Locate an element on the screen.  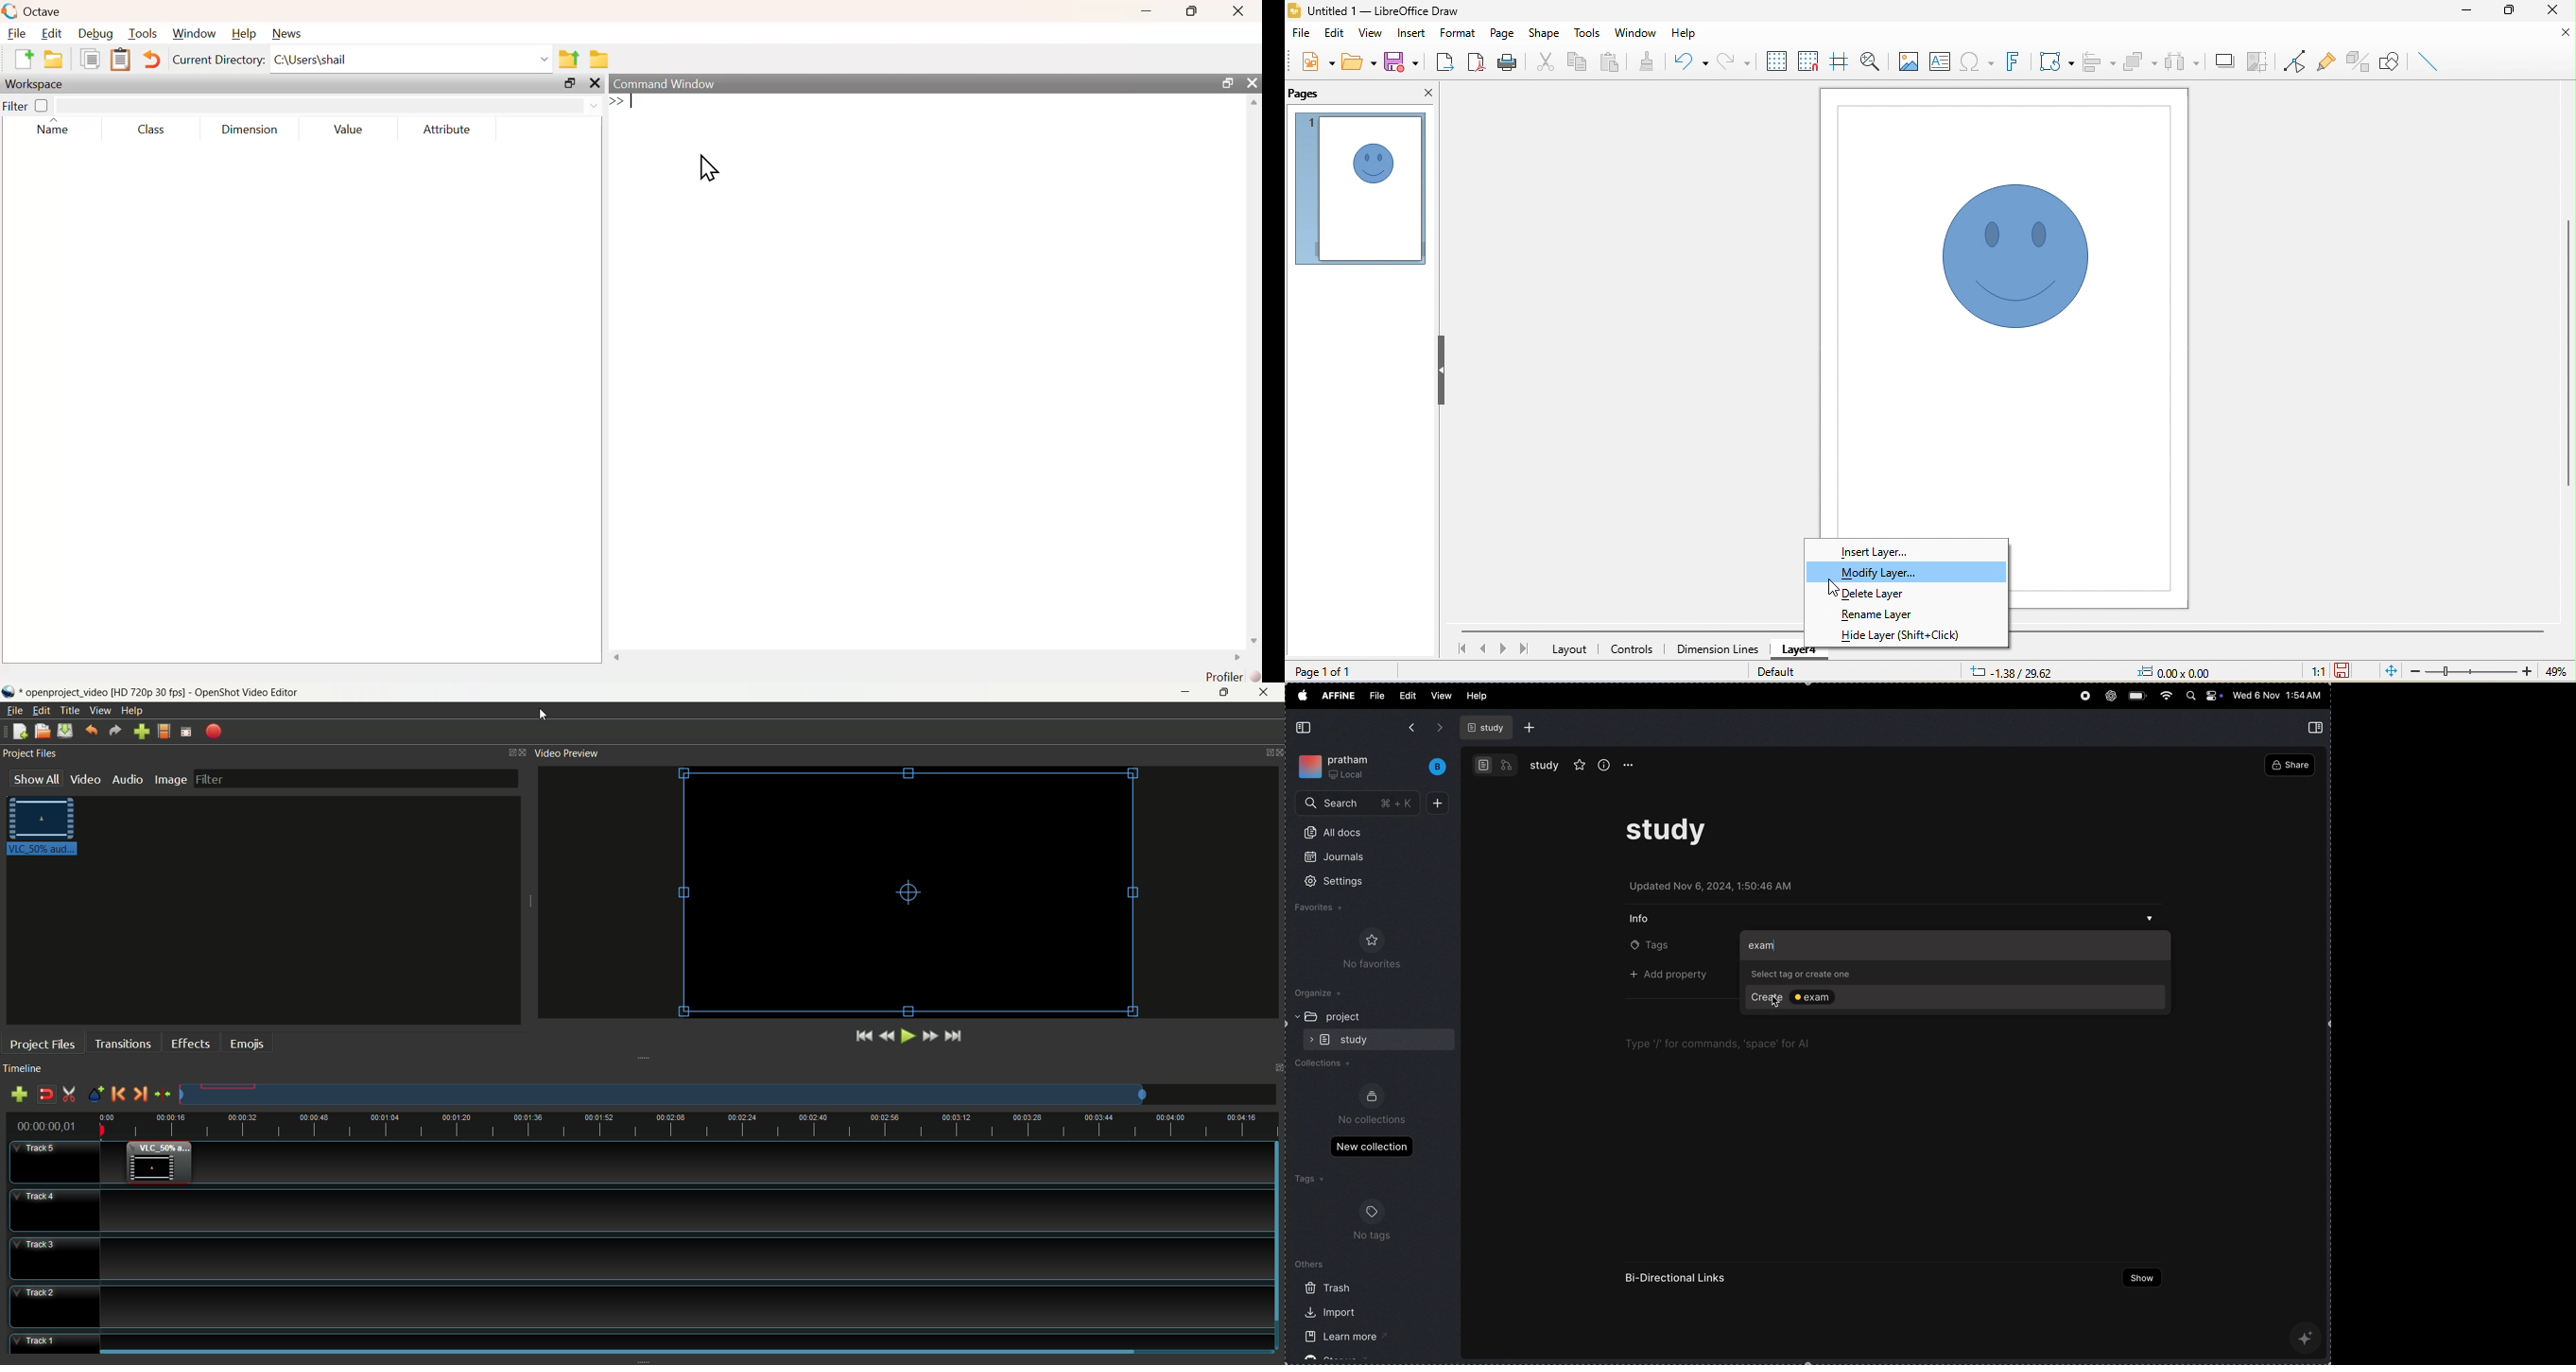
-1.38/29.62 is located at coordinates (2021, 671).